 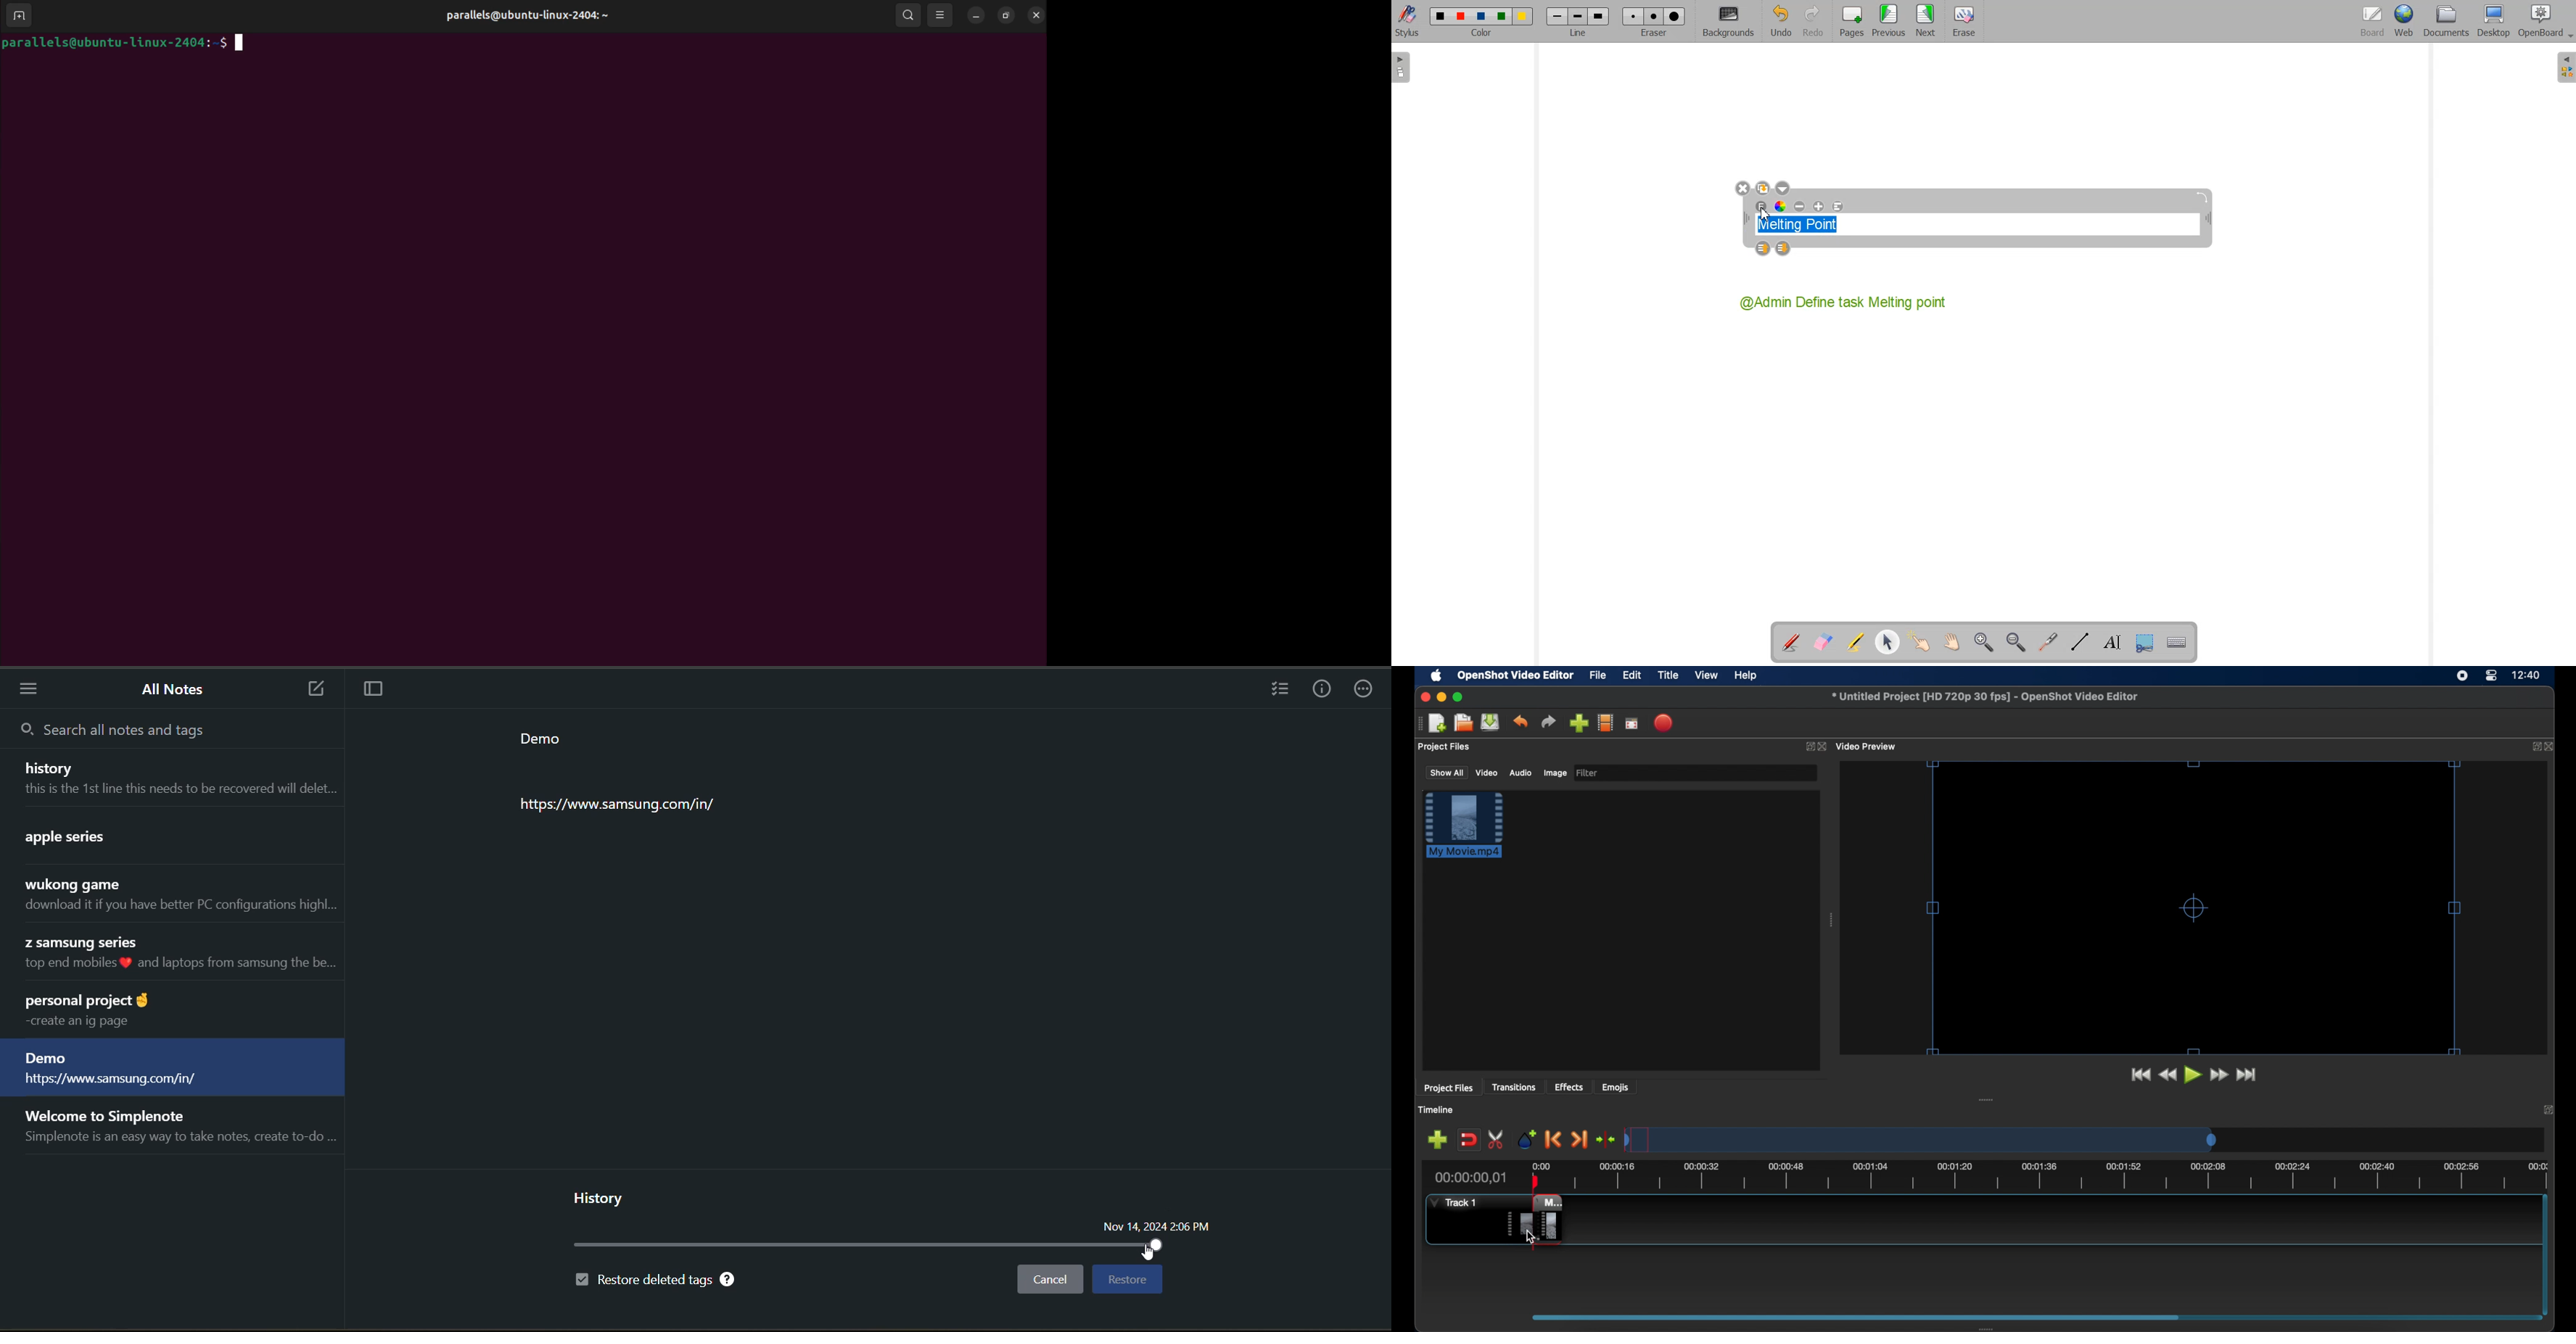 What do you see at coordinates (173, 838) in the screenshot?
I see `note title and preview` at bounding box center [173, 838].